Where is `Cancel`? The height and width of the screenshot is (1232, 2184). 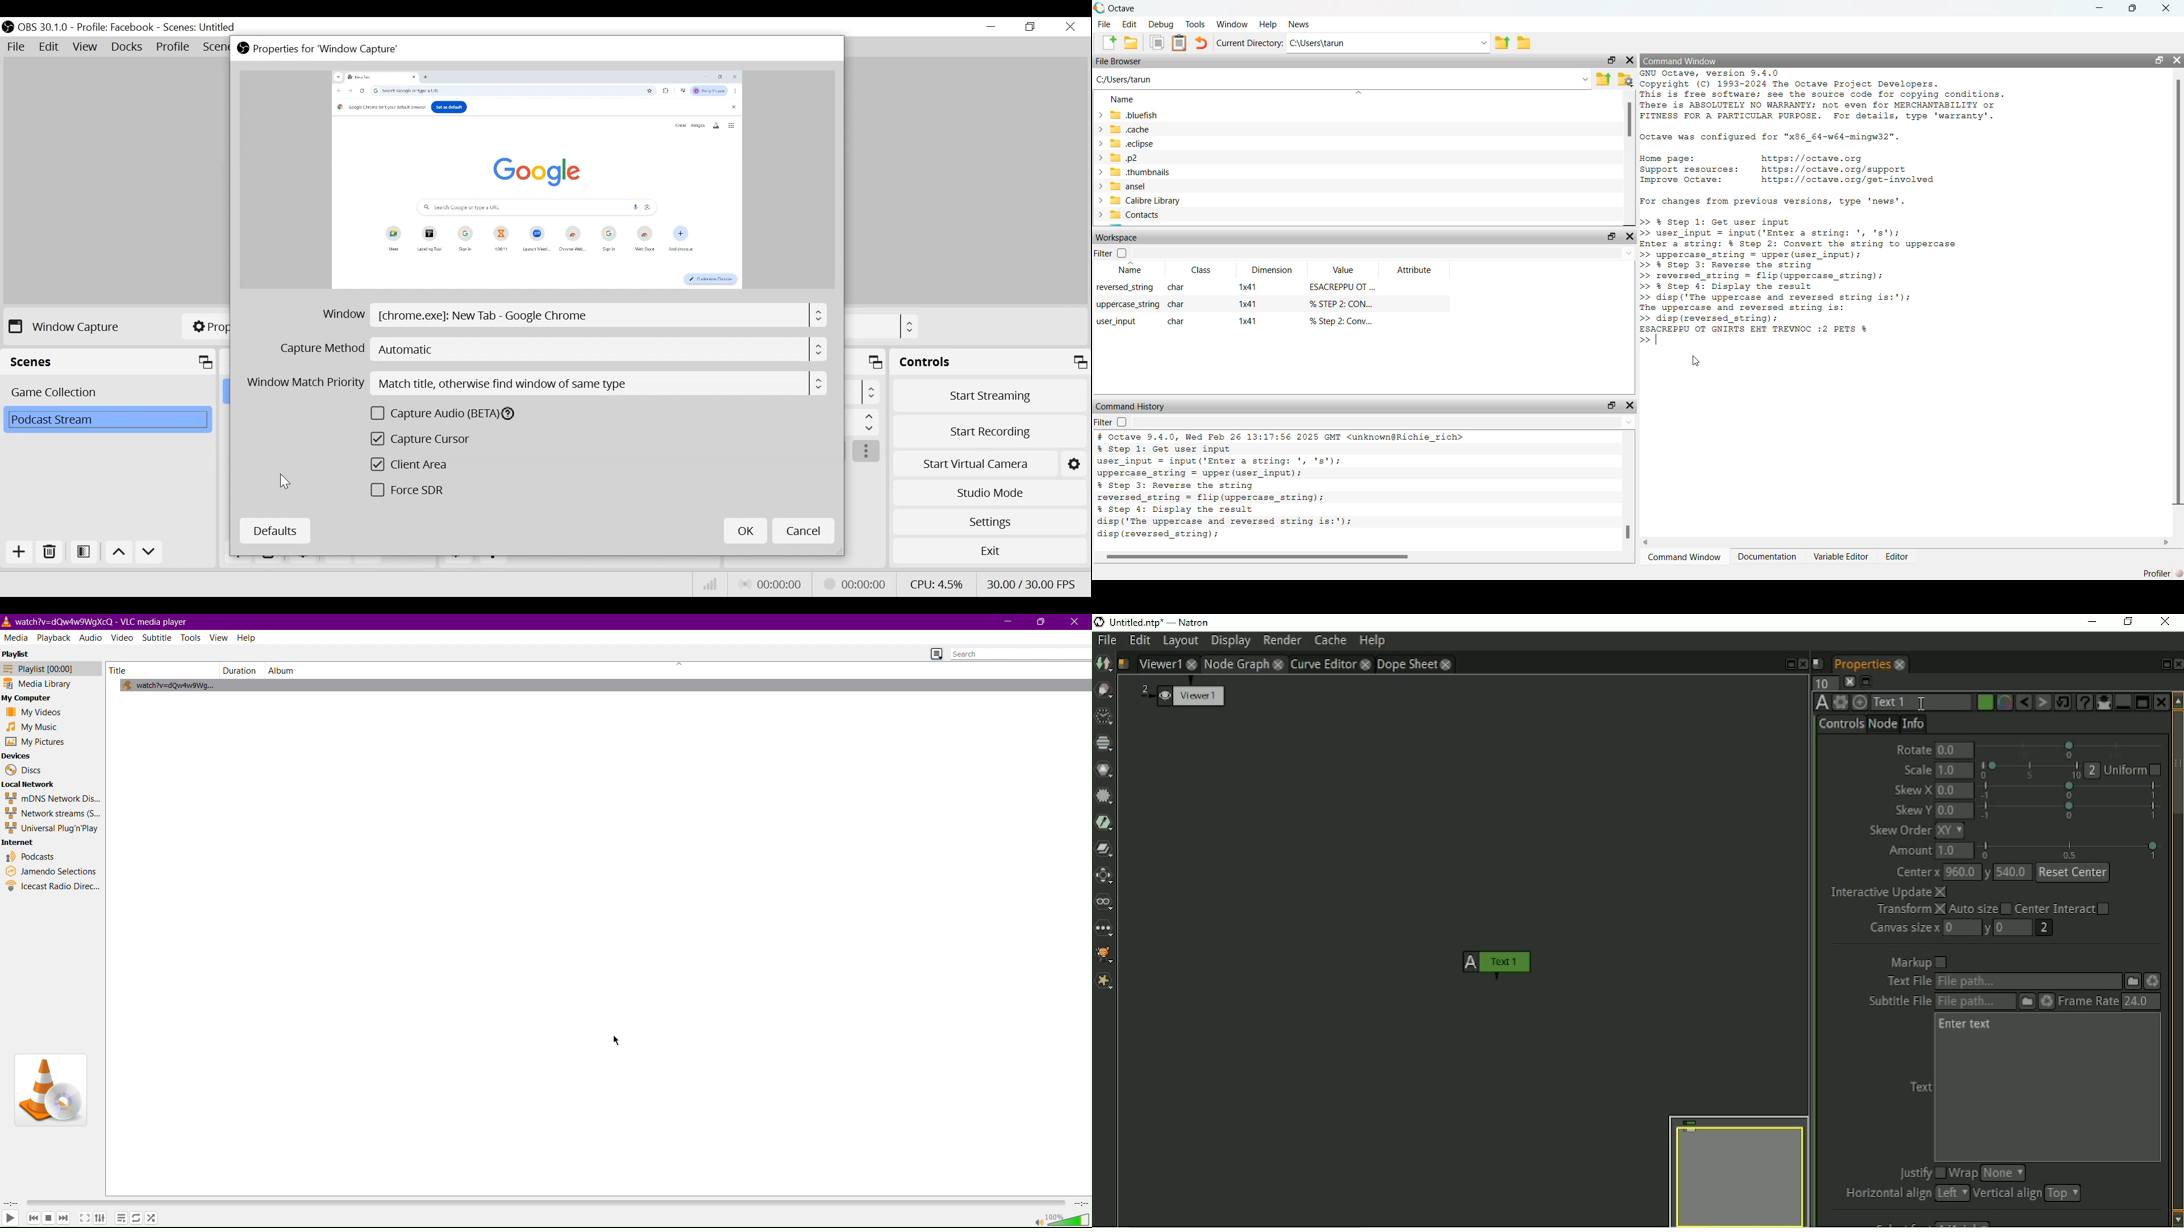 Cancel is located at coordinates (804, 531).